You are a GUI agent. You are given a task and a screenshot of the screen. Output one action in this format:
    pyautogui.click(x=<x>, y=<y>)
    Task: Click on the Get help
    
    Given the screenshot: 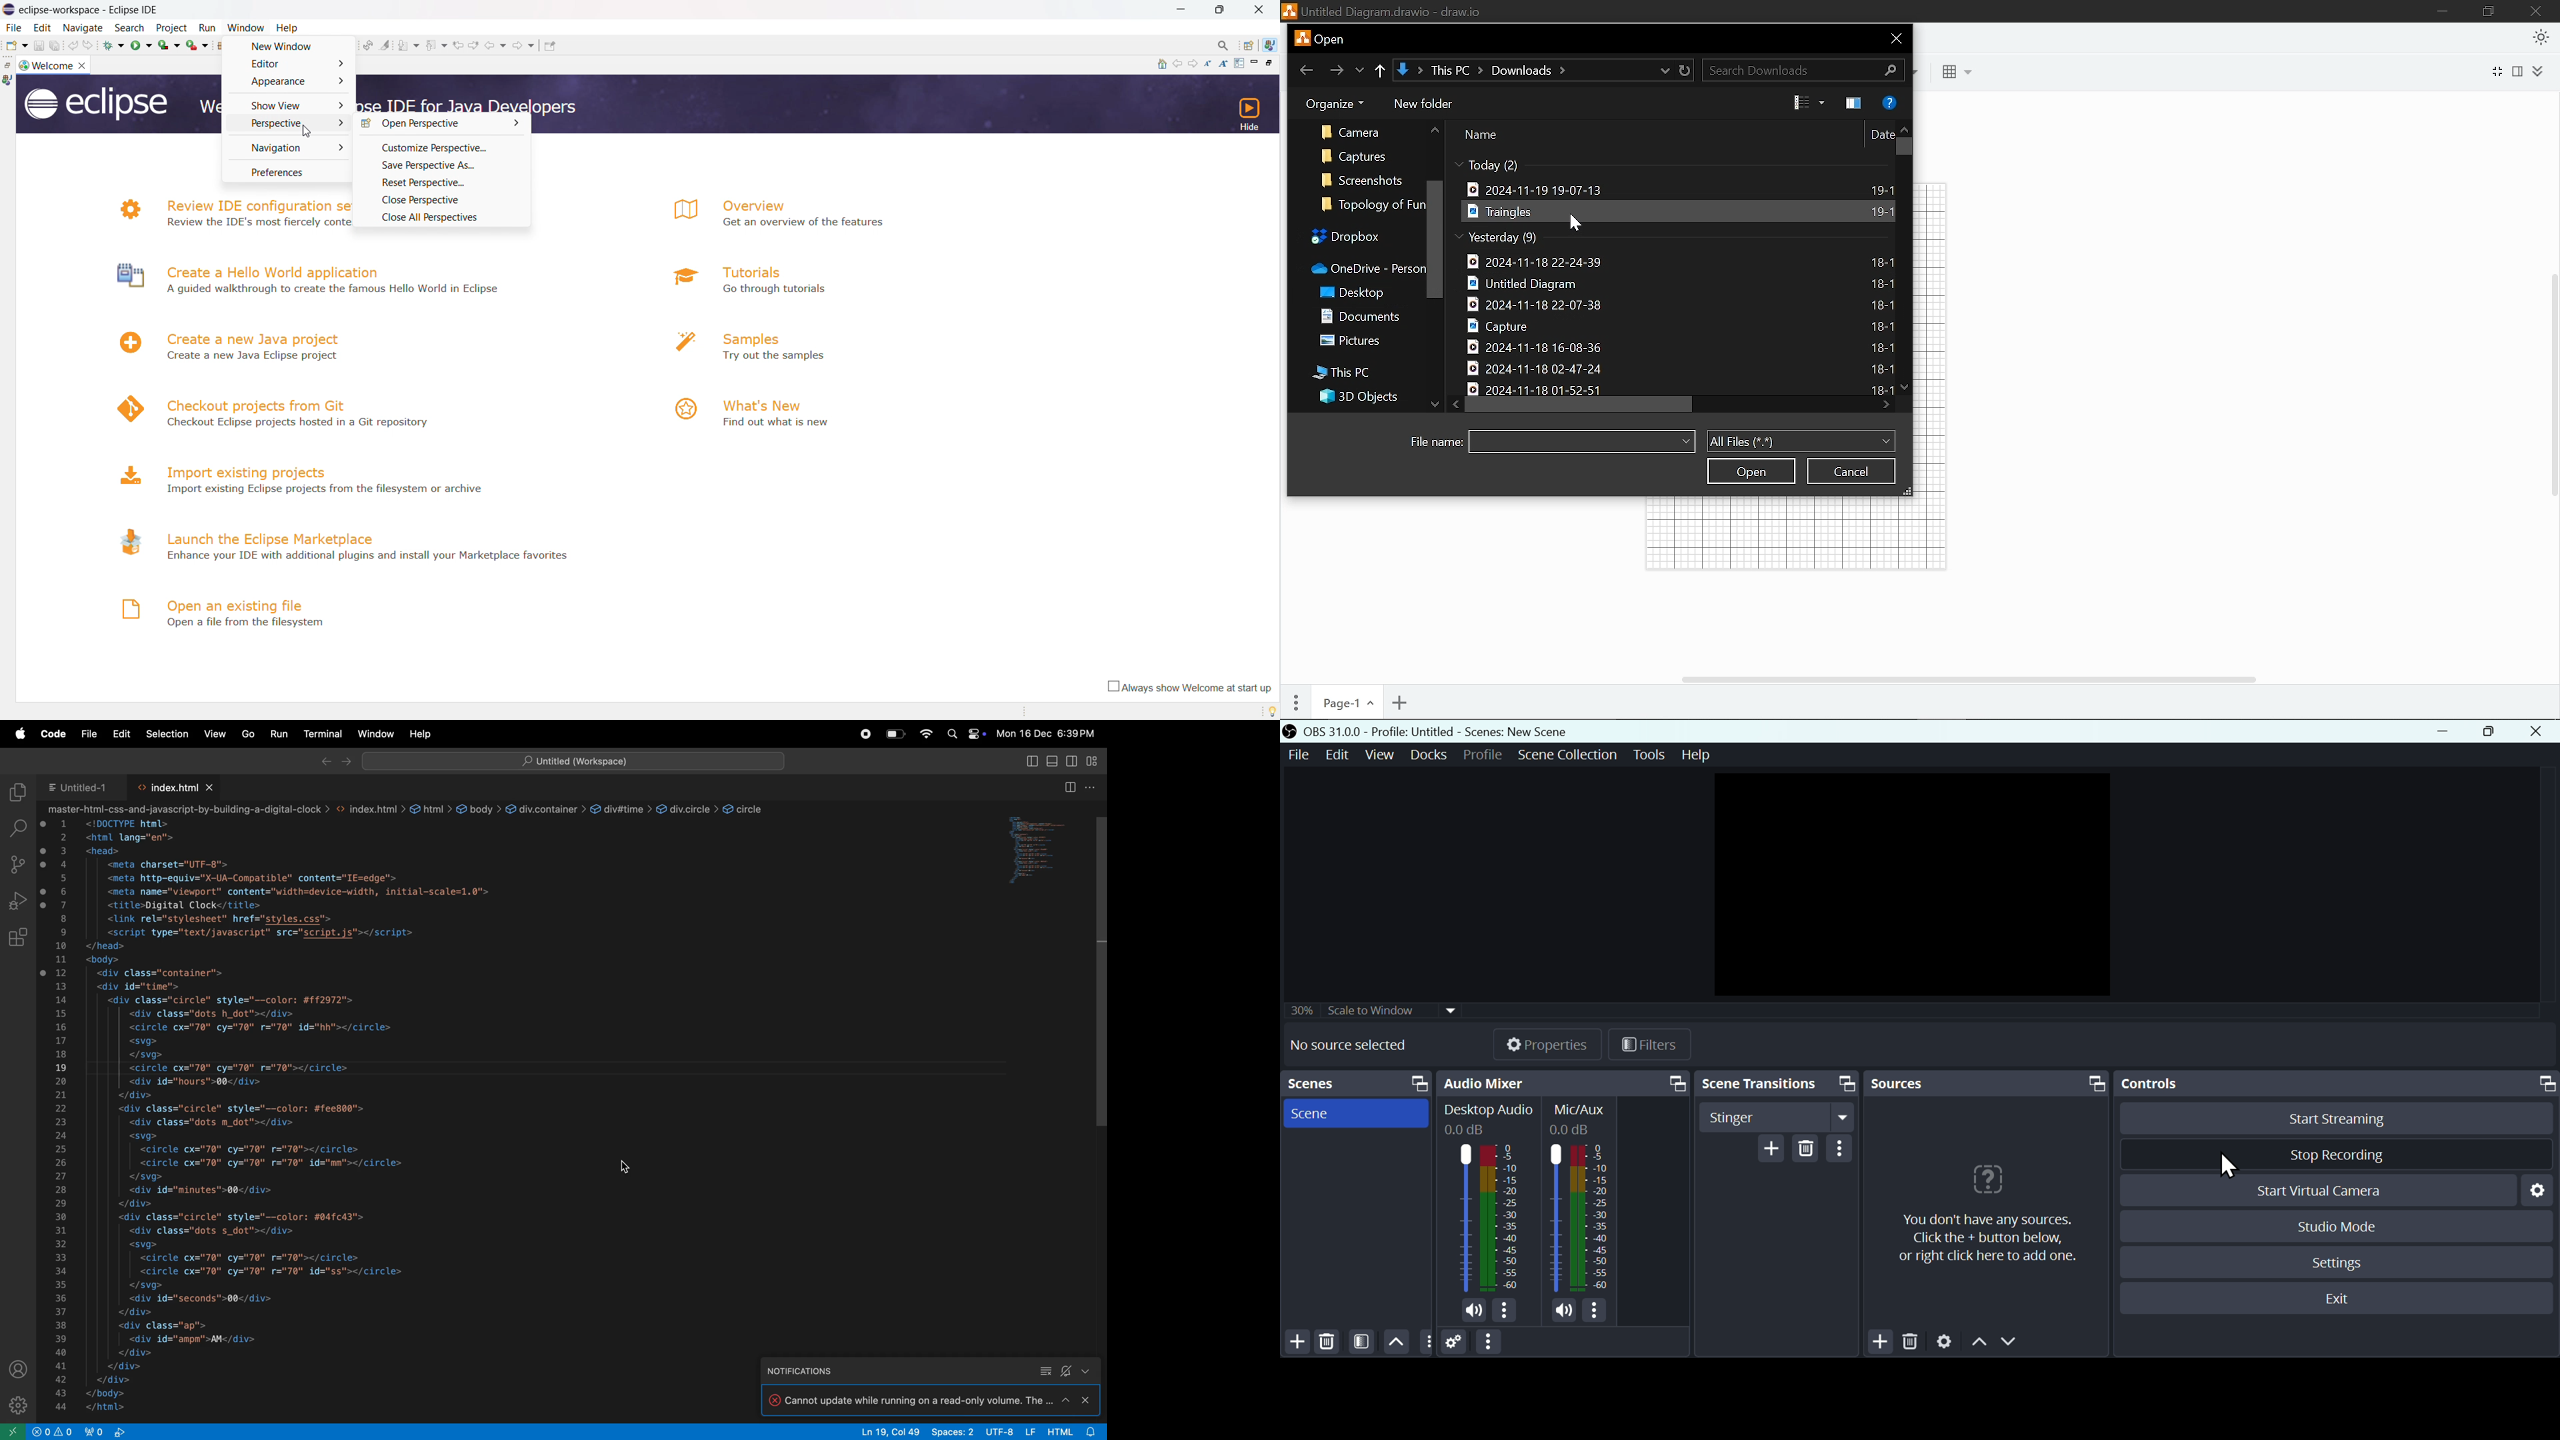 What is the action you would take?
    pyautogui.click(x=1889, y=102)
    